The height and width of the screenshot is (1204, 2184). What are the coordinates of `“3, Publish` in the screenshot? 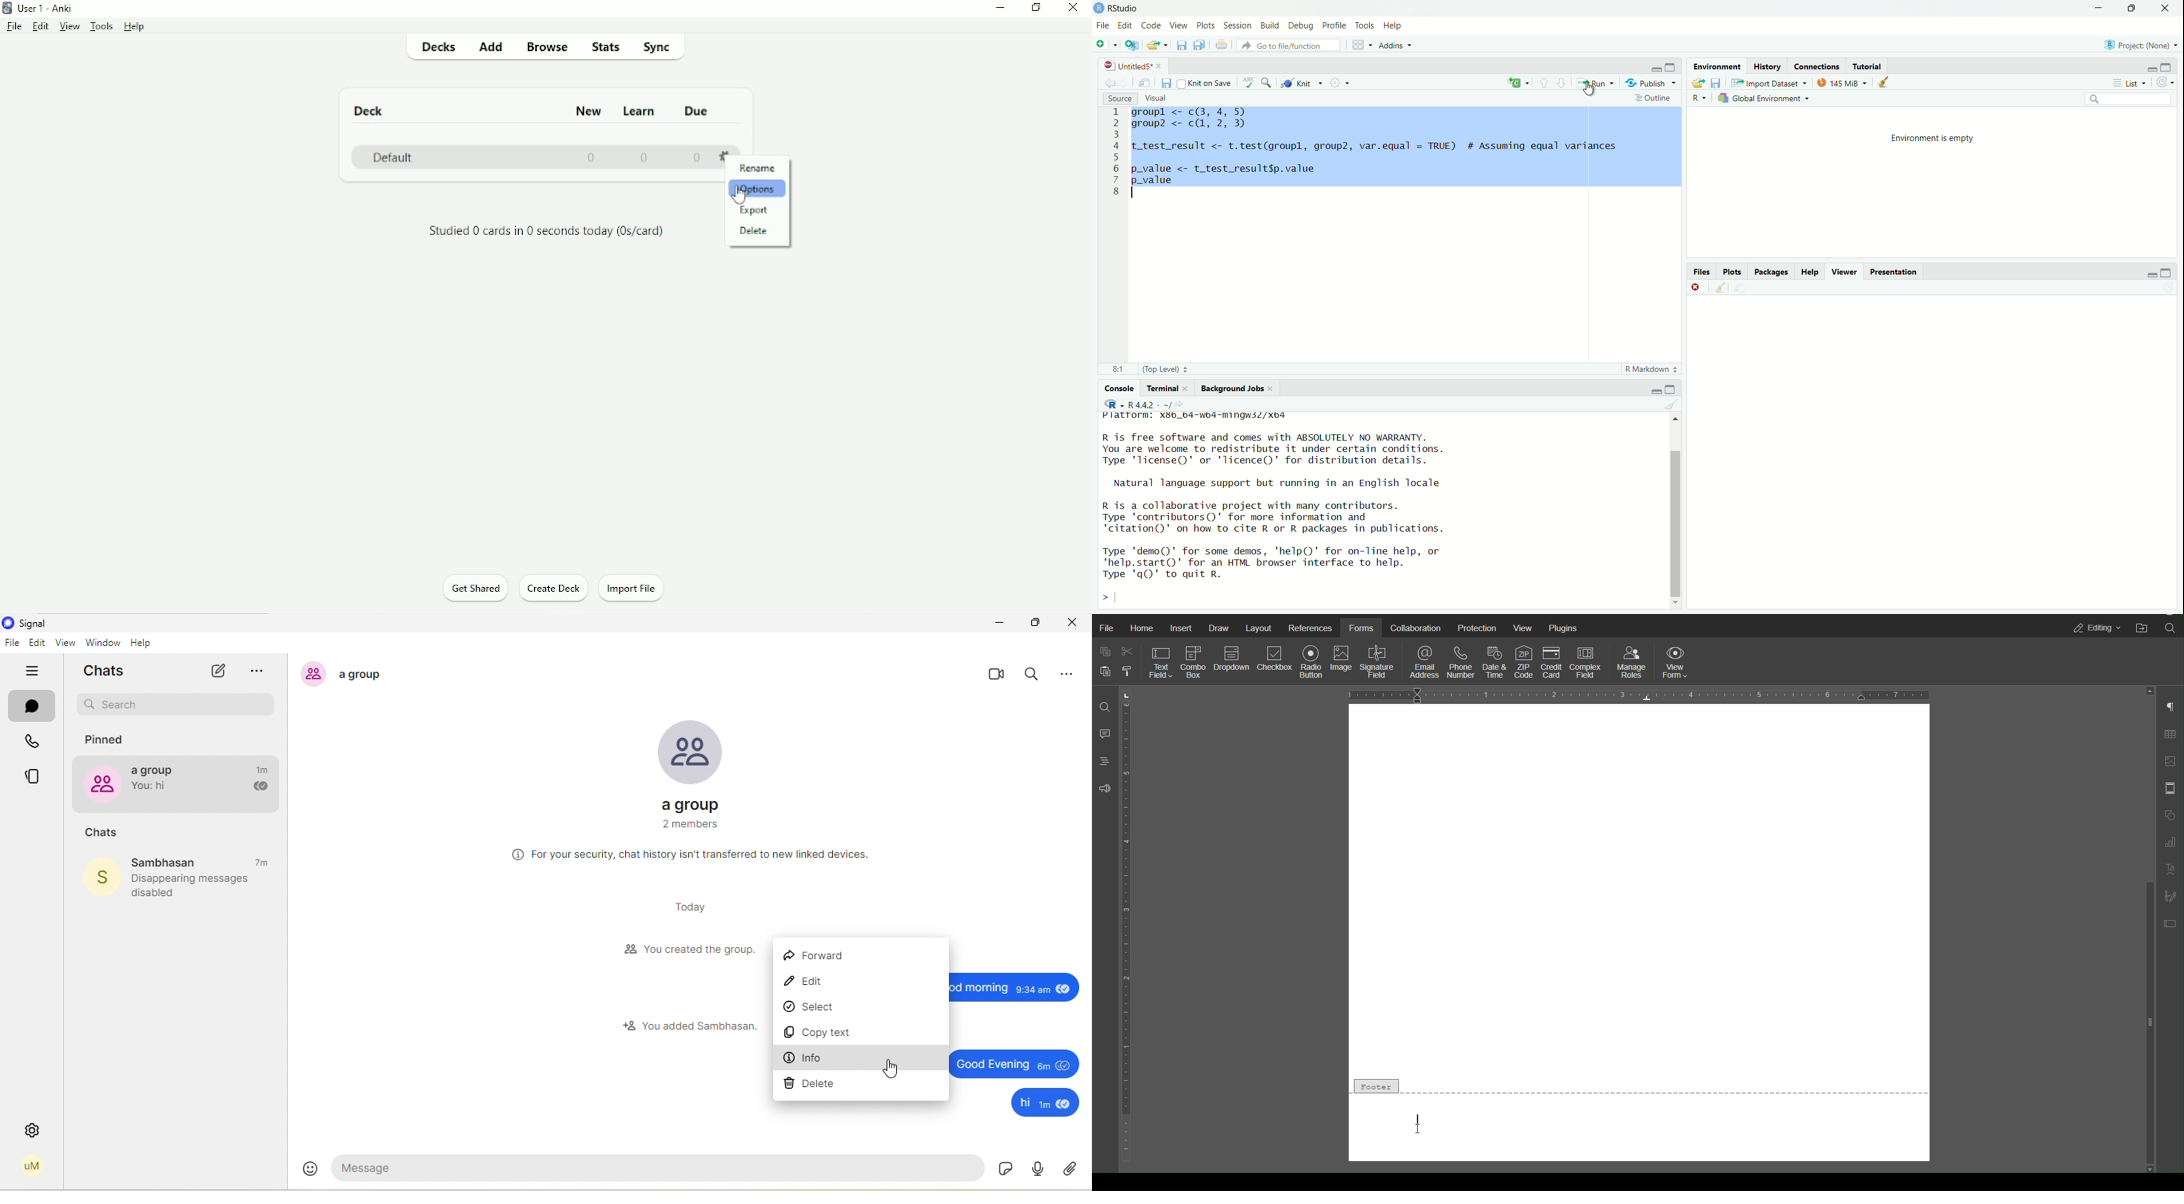 It's located at (1646, 81).